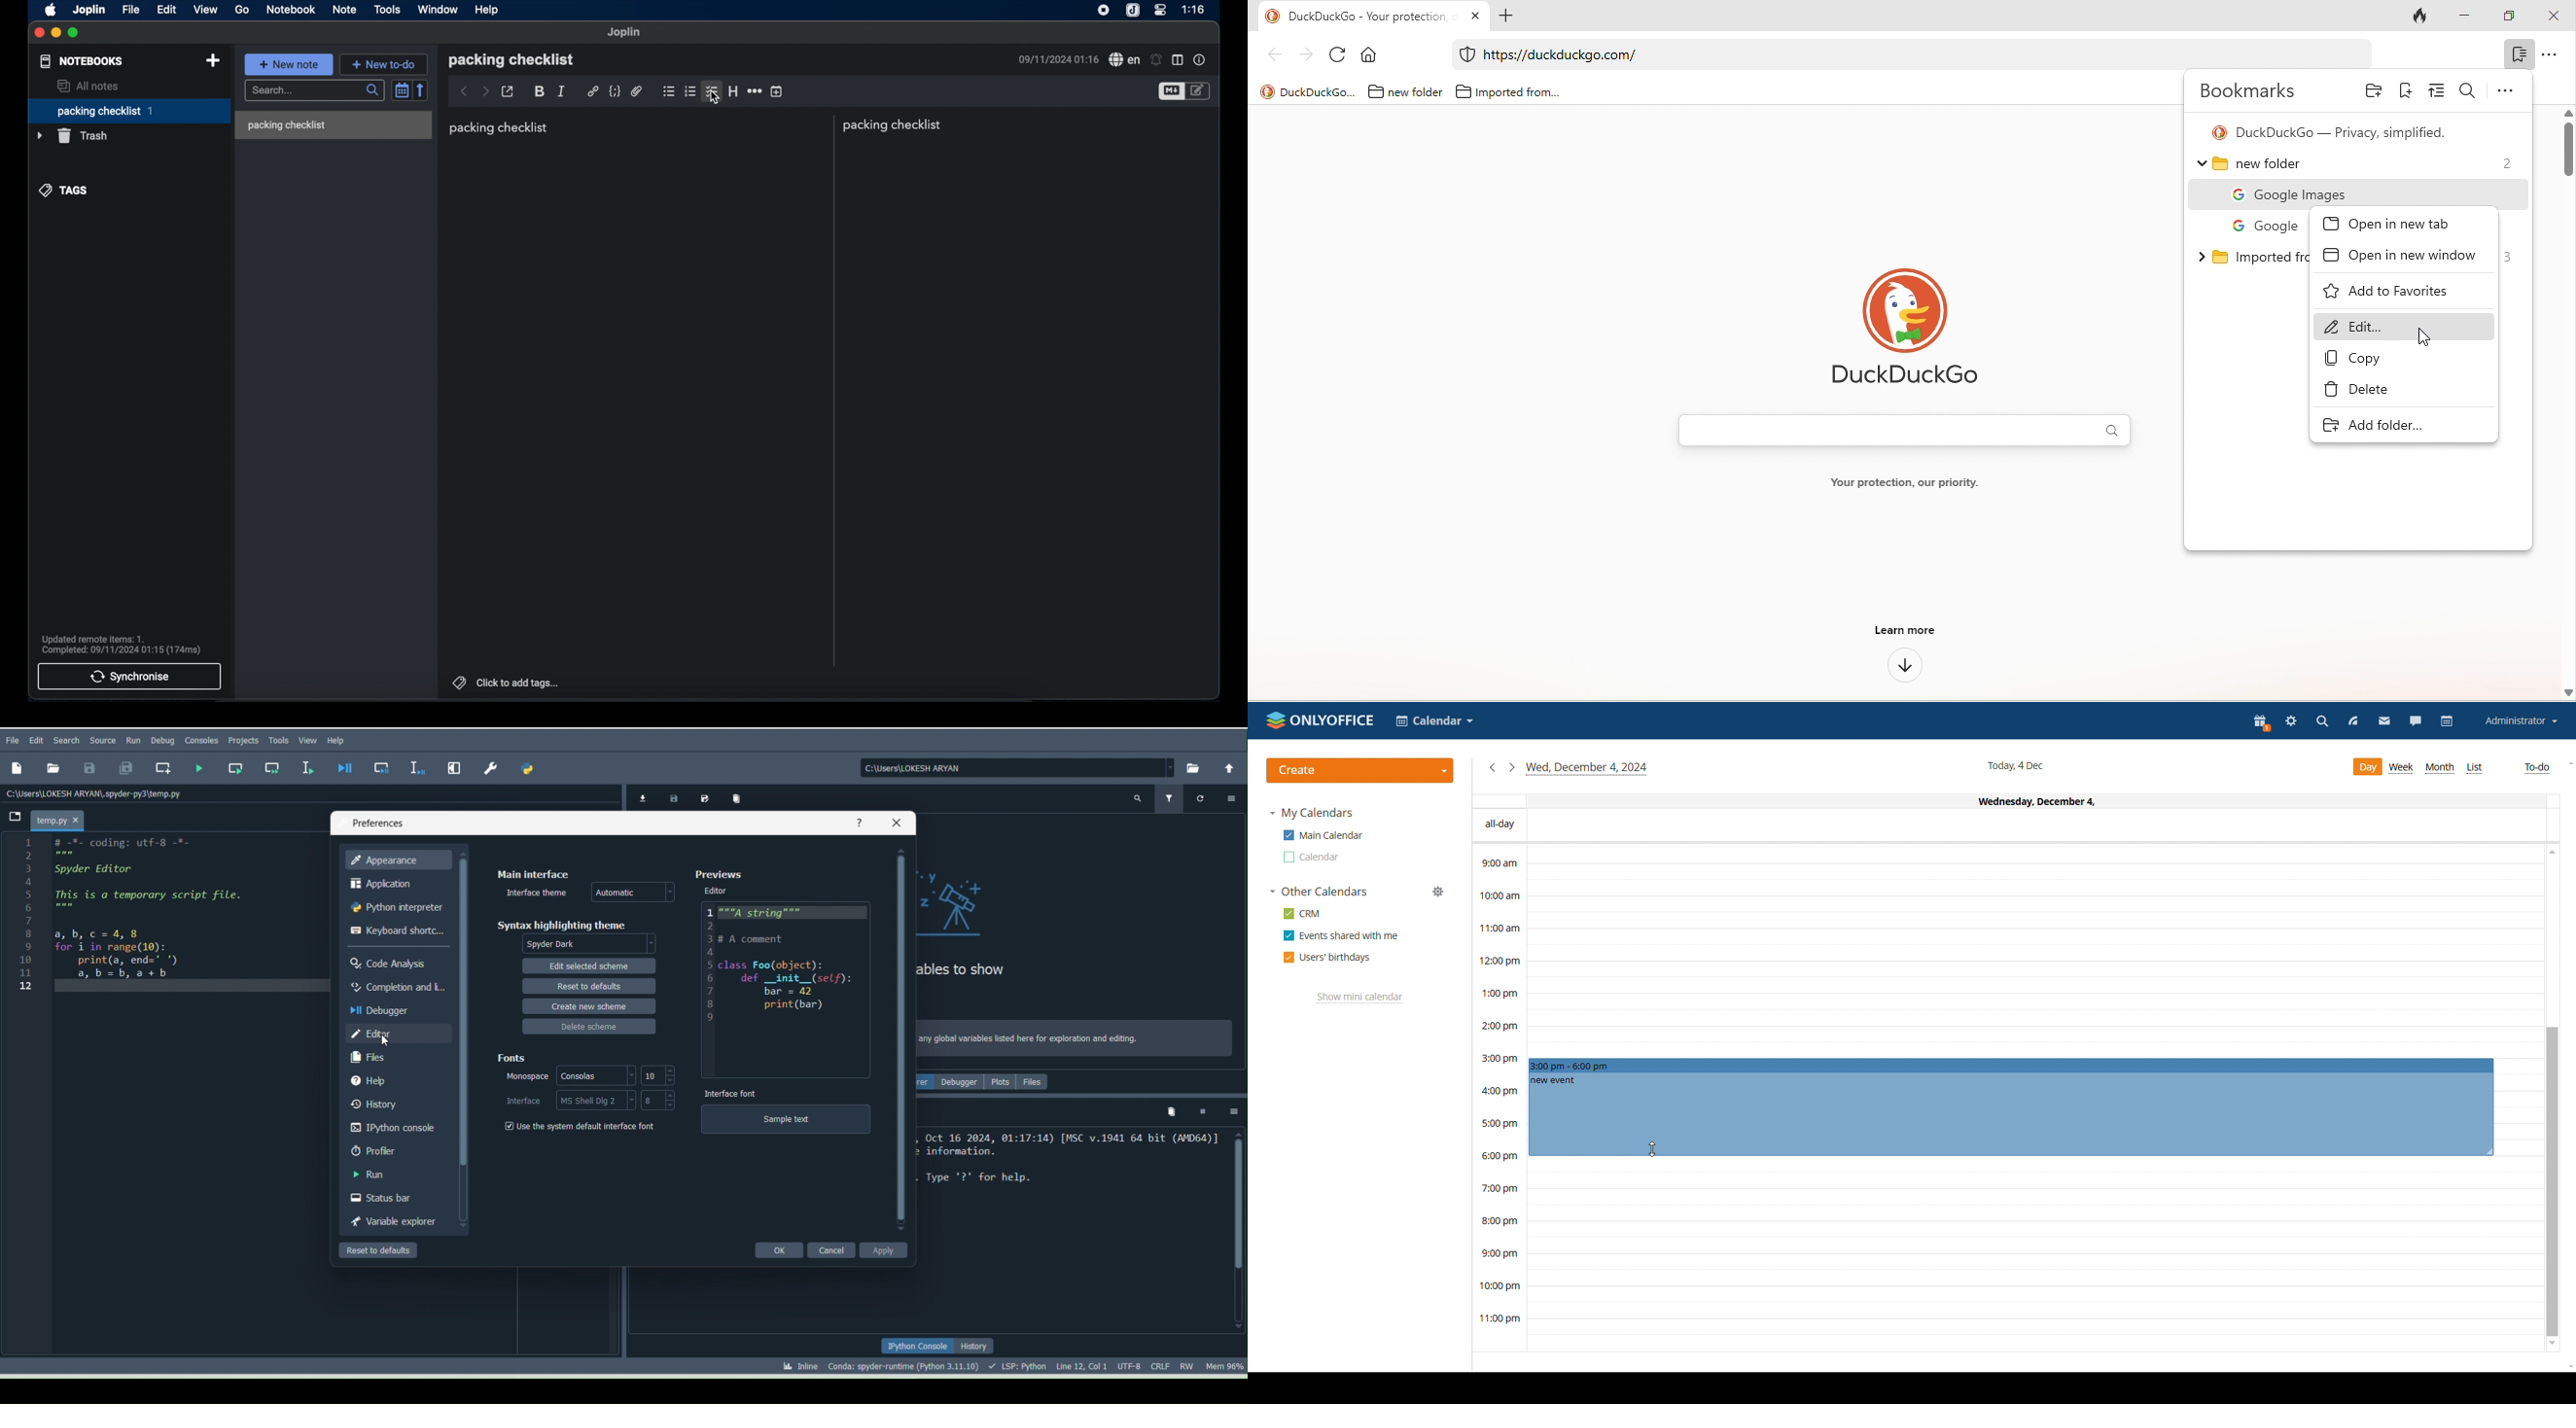  I want to click on Help, so click(339, 740).